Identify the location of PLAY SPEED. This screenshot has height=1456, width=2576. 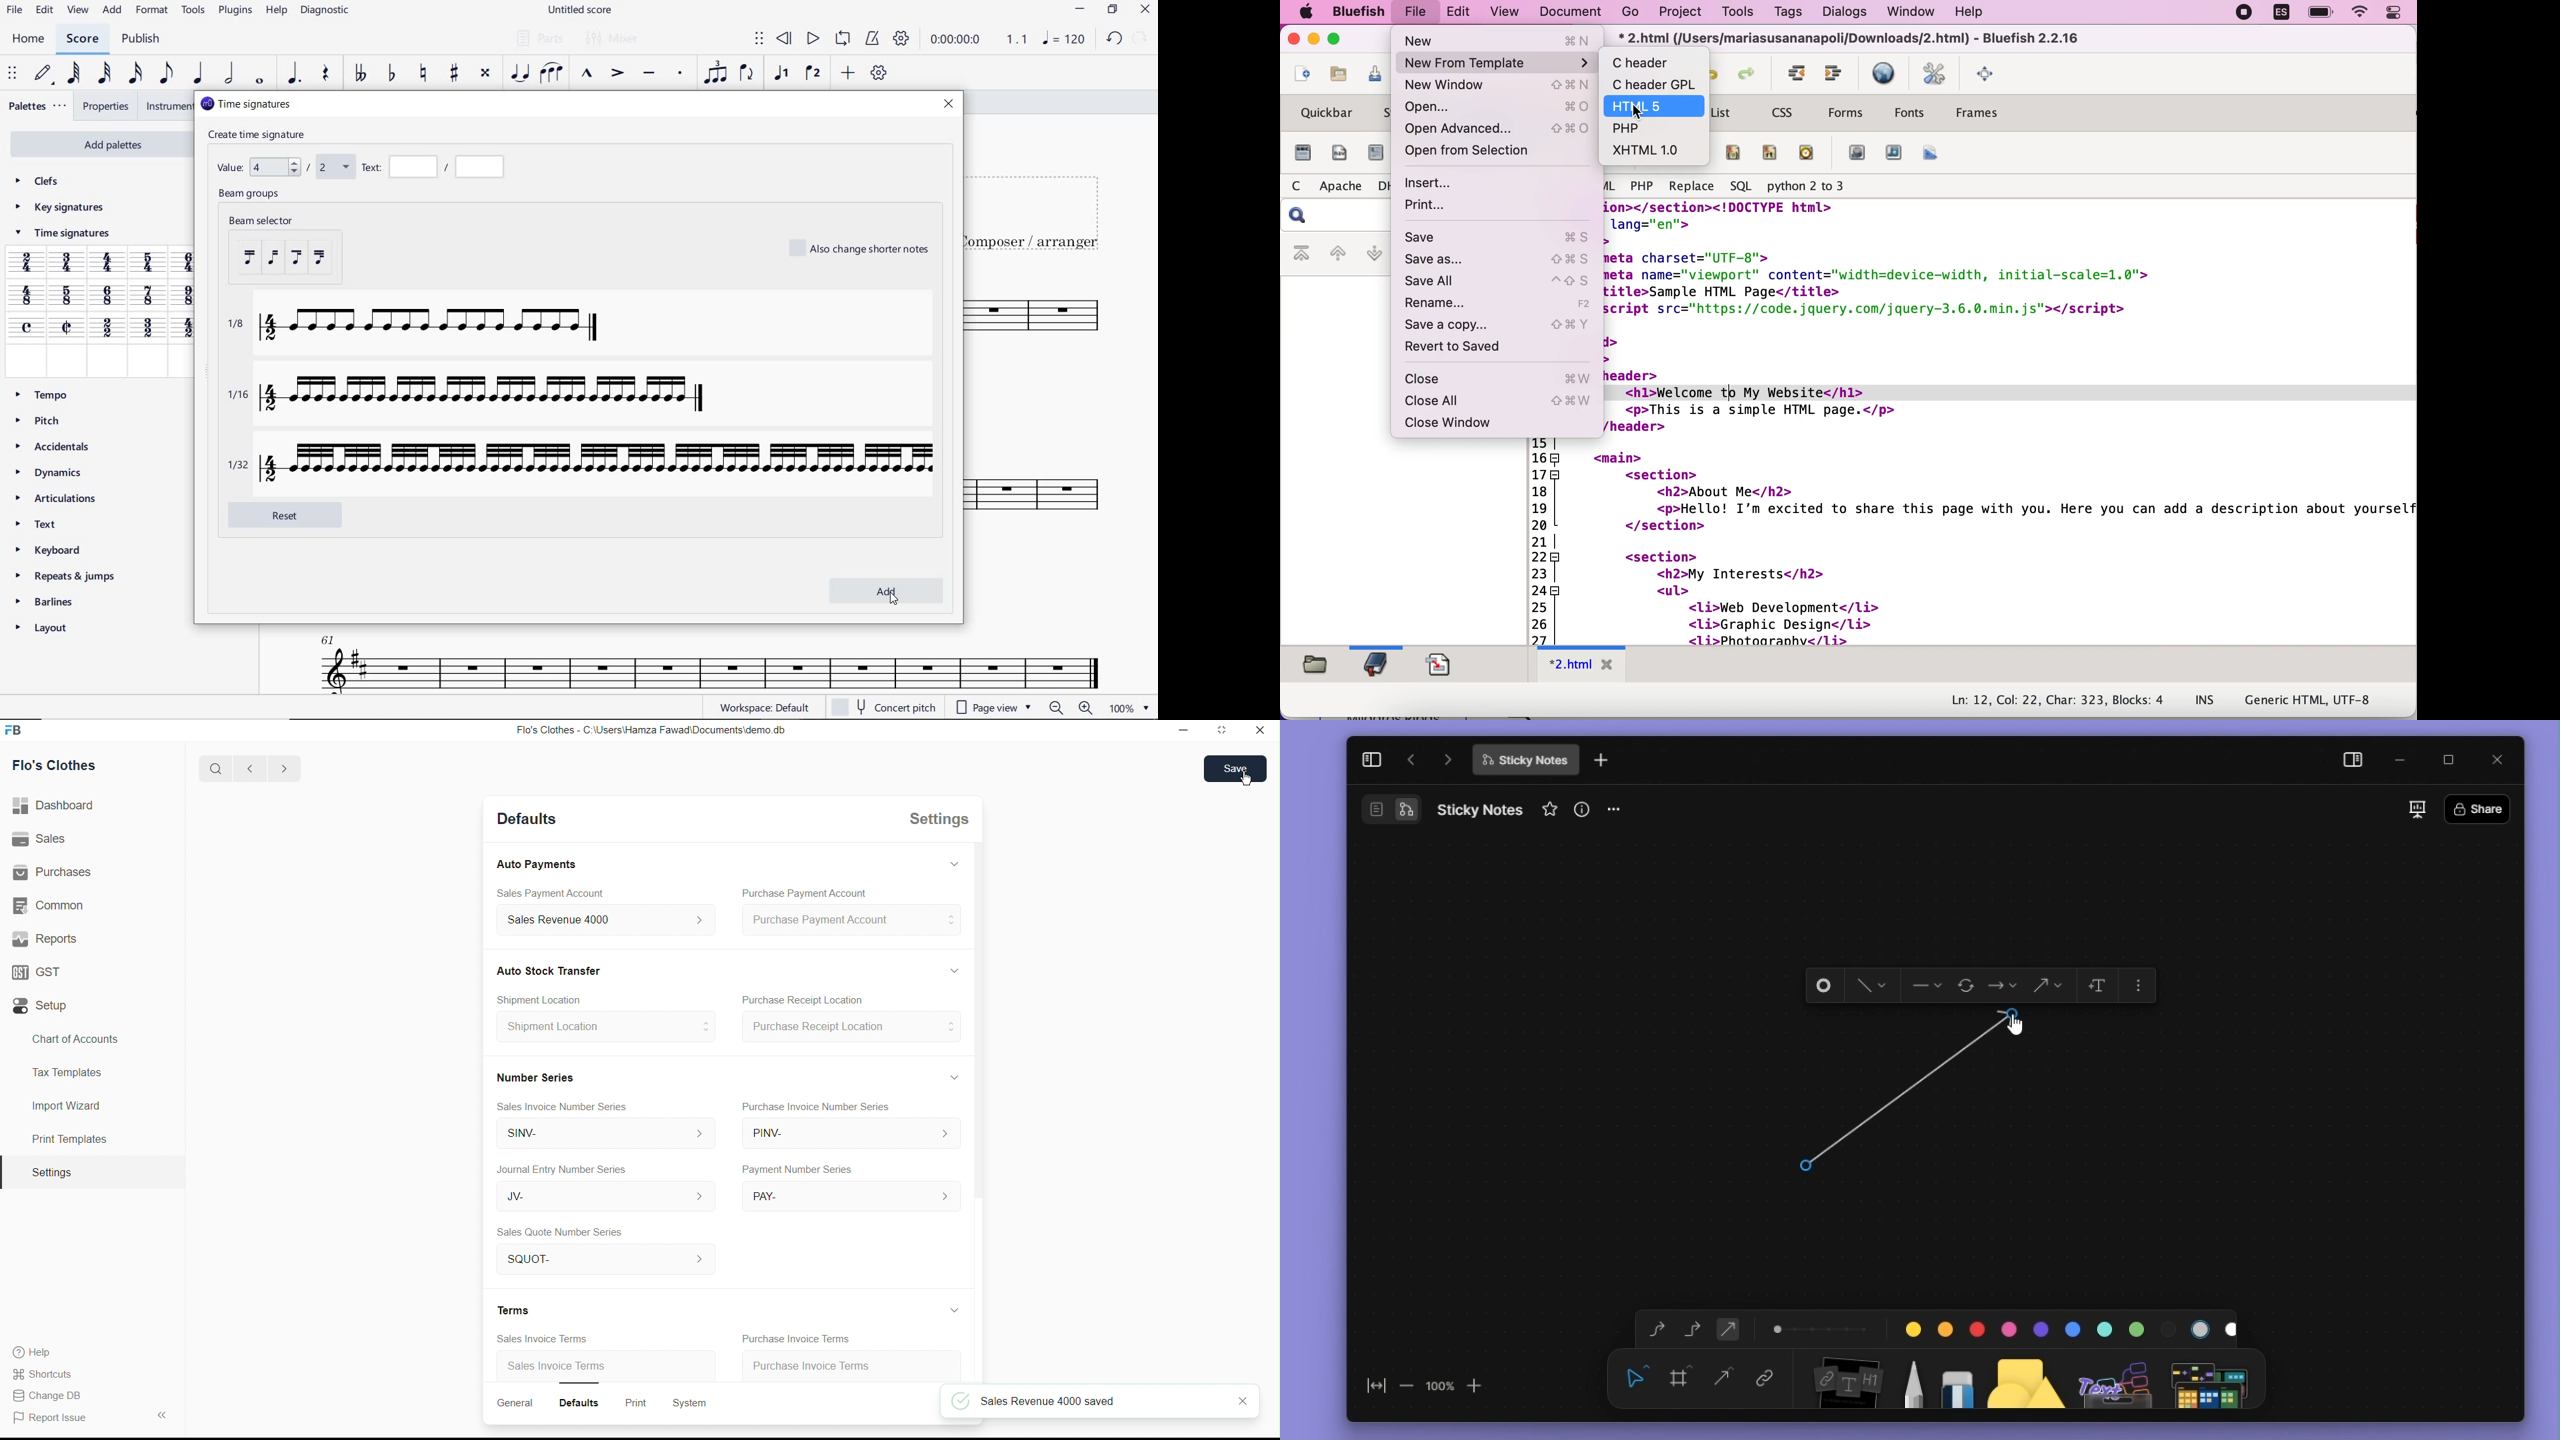
(980, 40).